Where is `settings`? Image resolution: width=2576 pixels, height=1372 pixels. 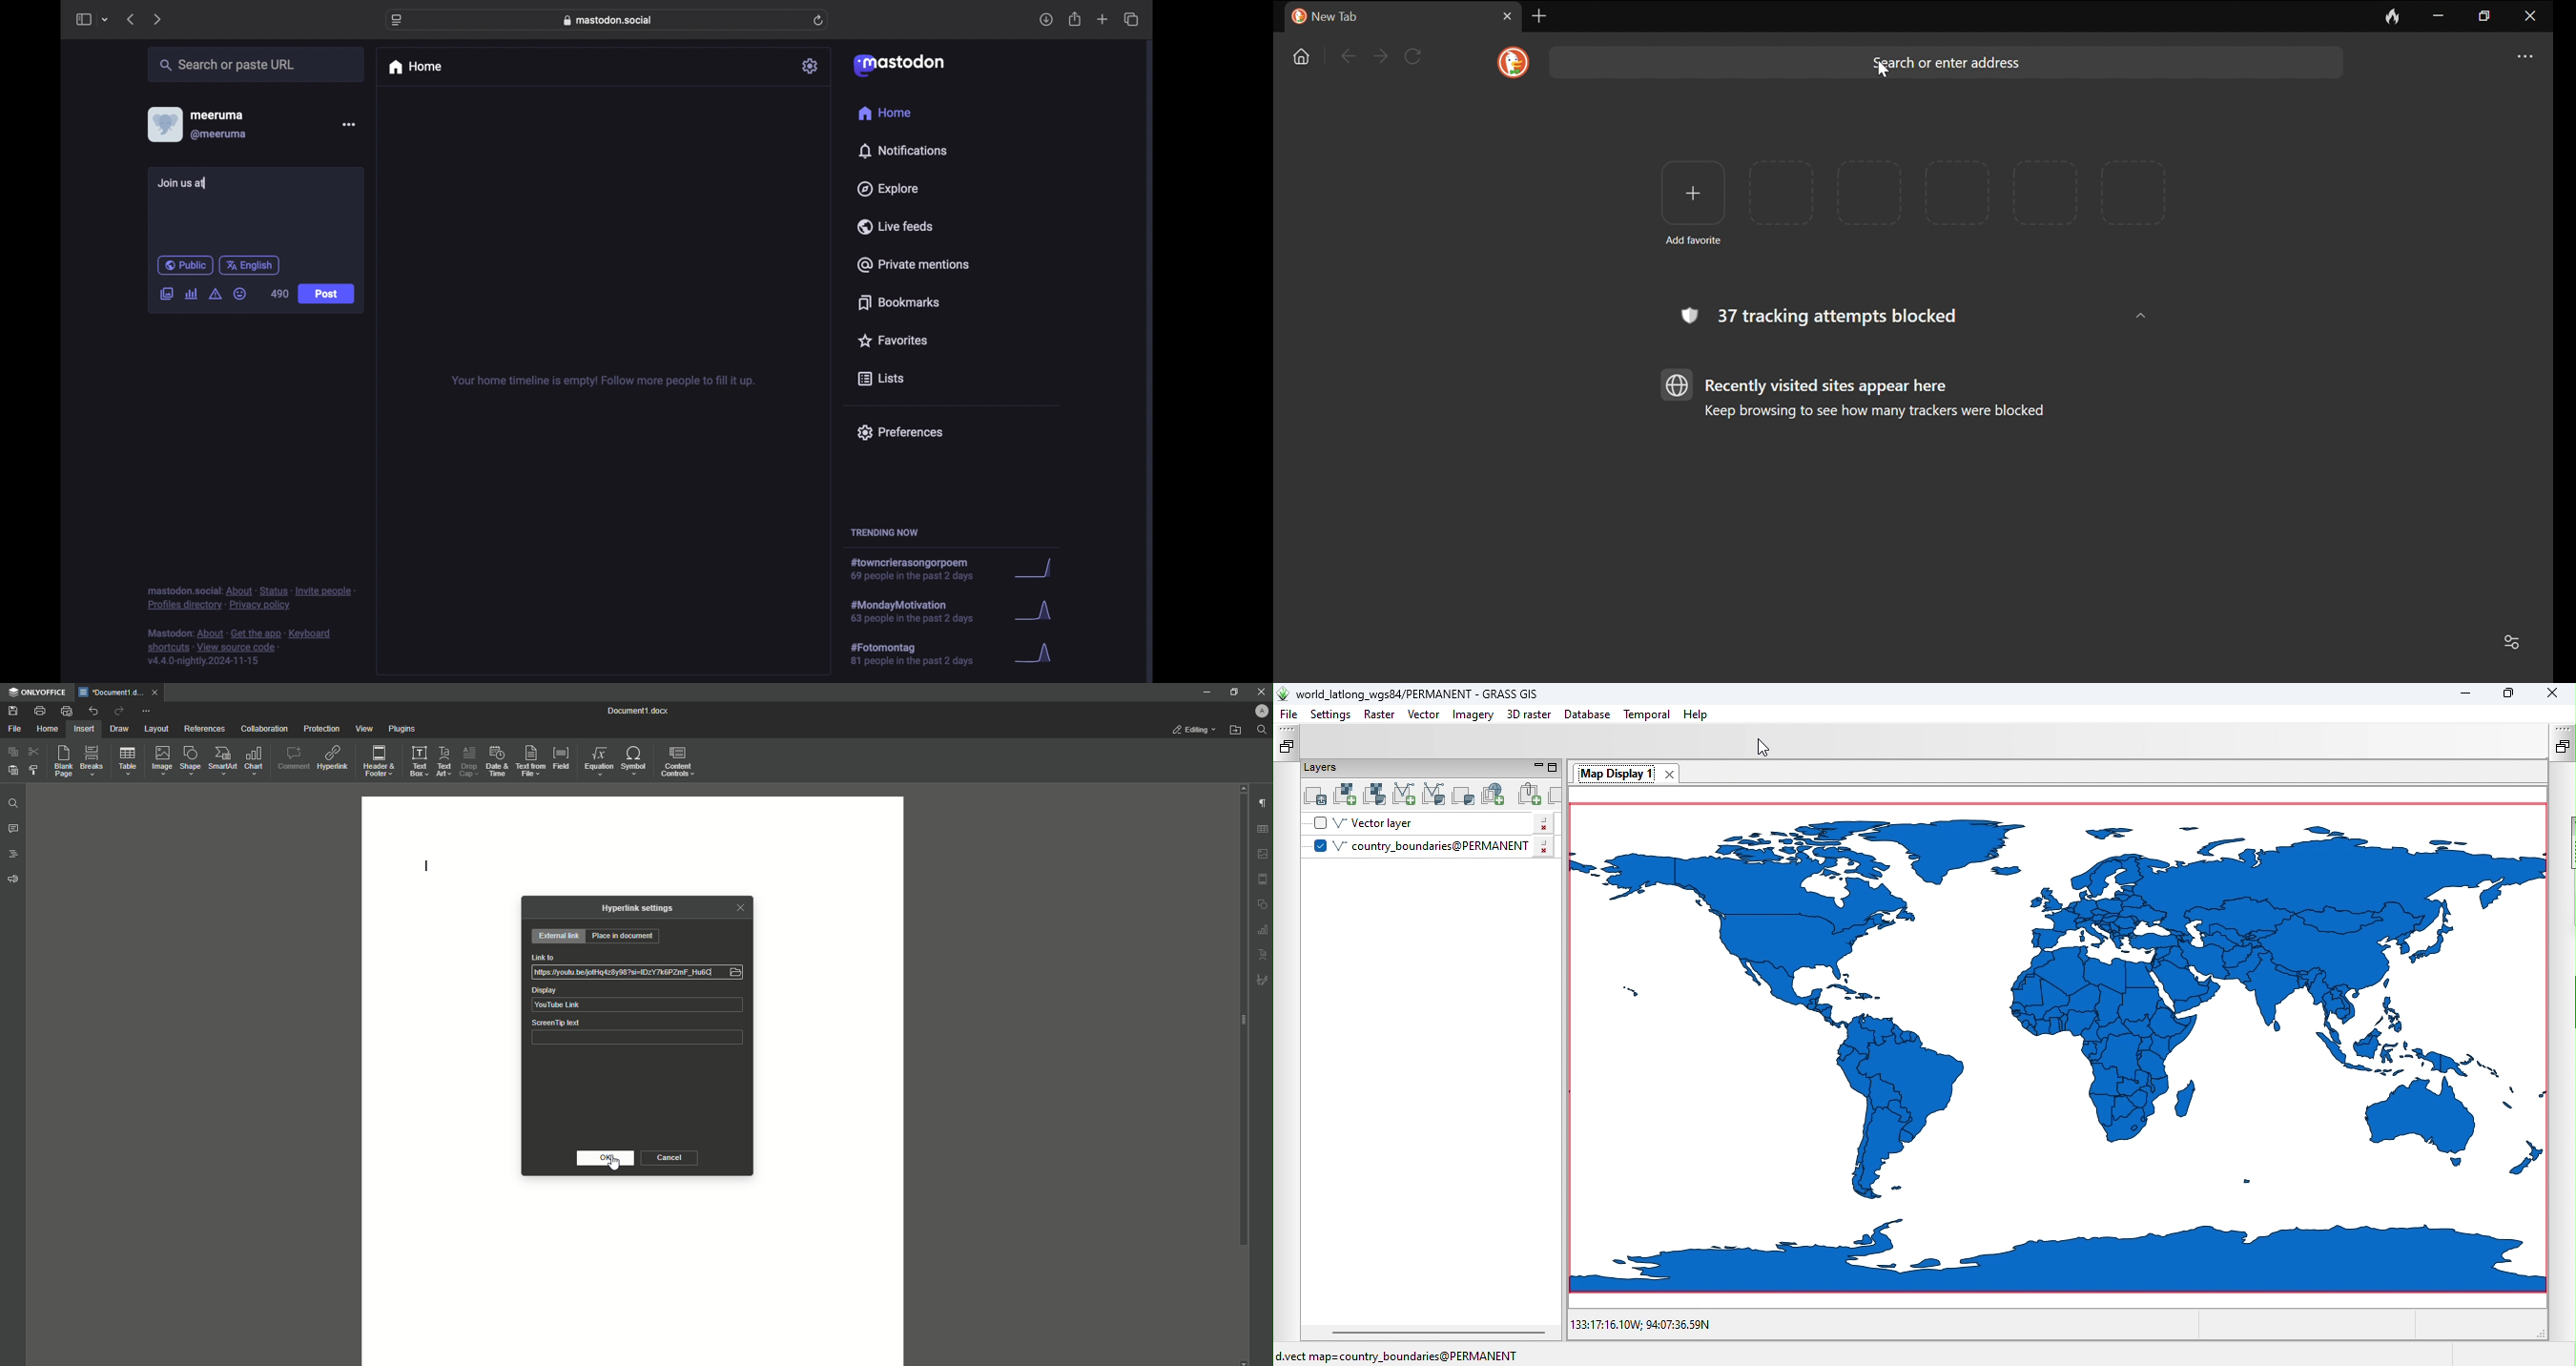 settings is located at coordinates (812, 66).